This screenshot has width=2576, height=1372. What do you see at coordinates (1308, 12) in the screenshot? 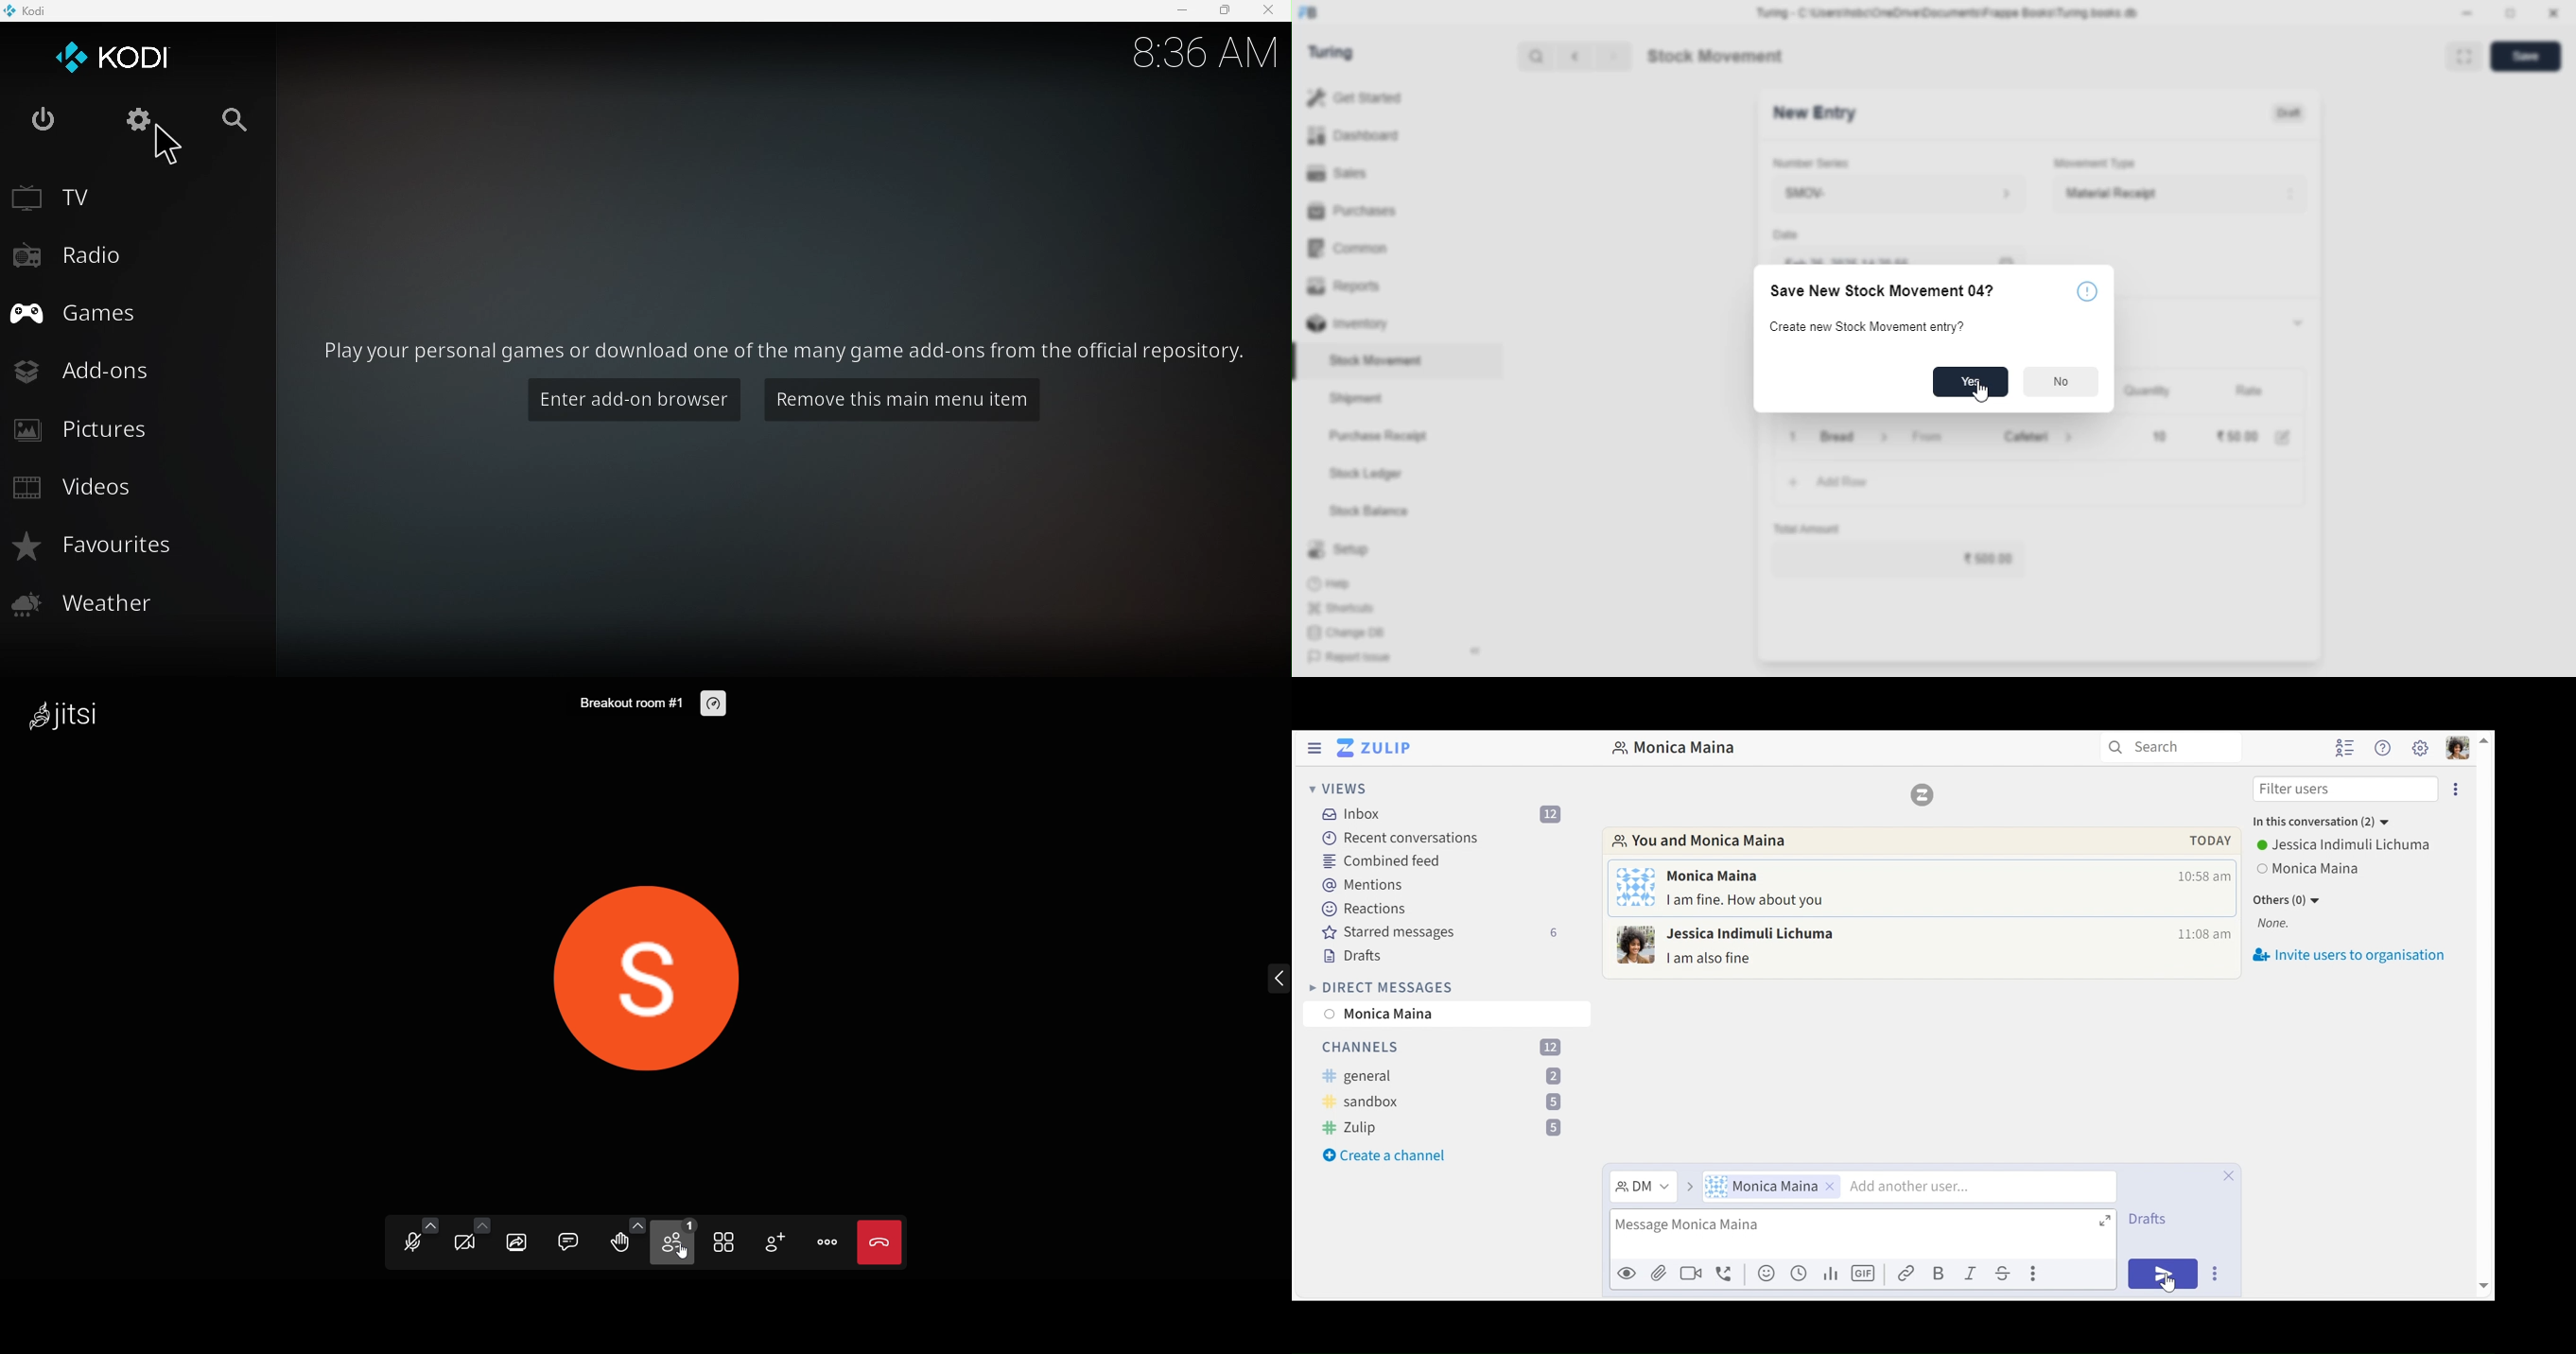
I see `FB-logo` at bounding box center [1308, 12].